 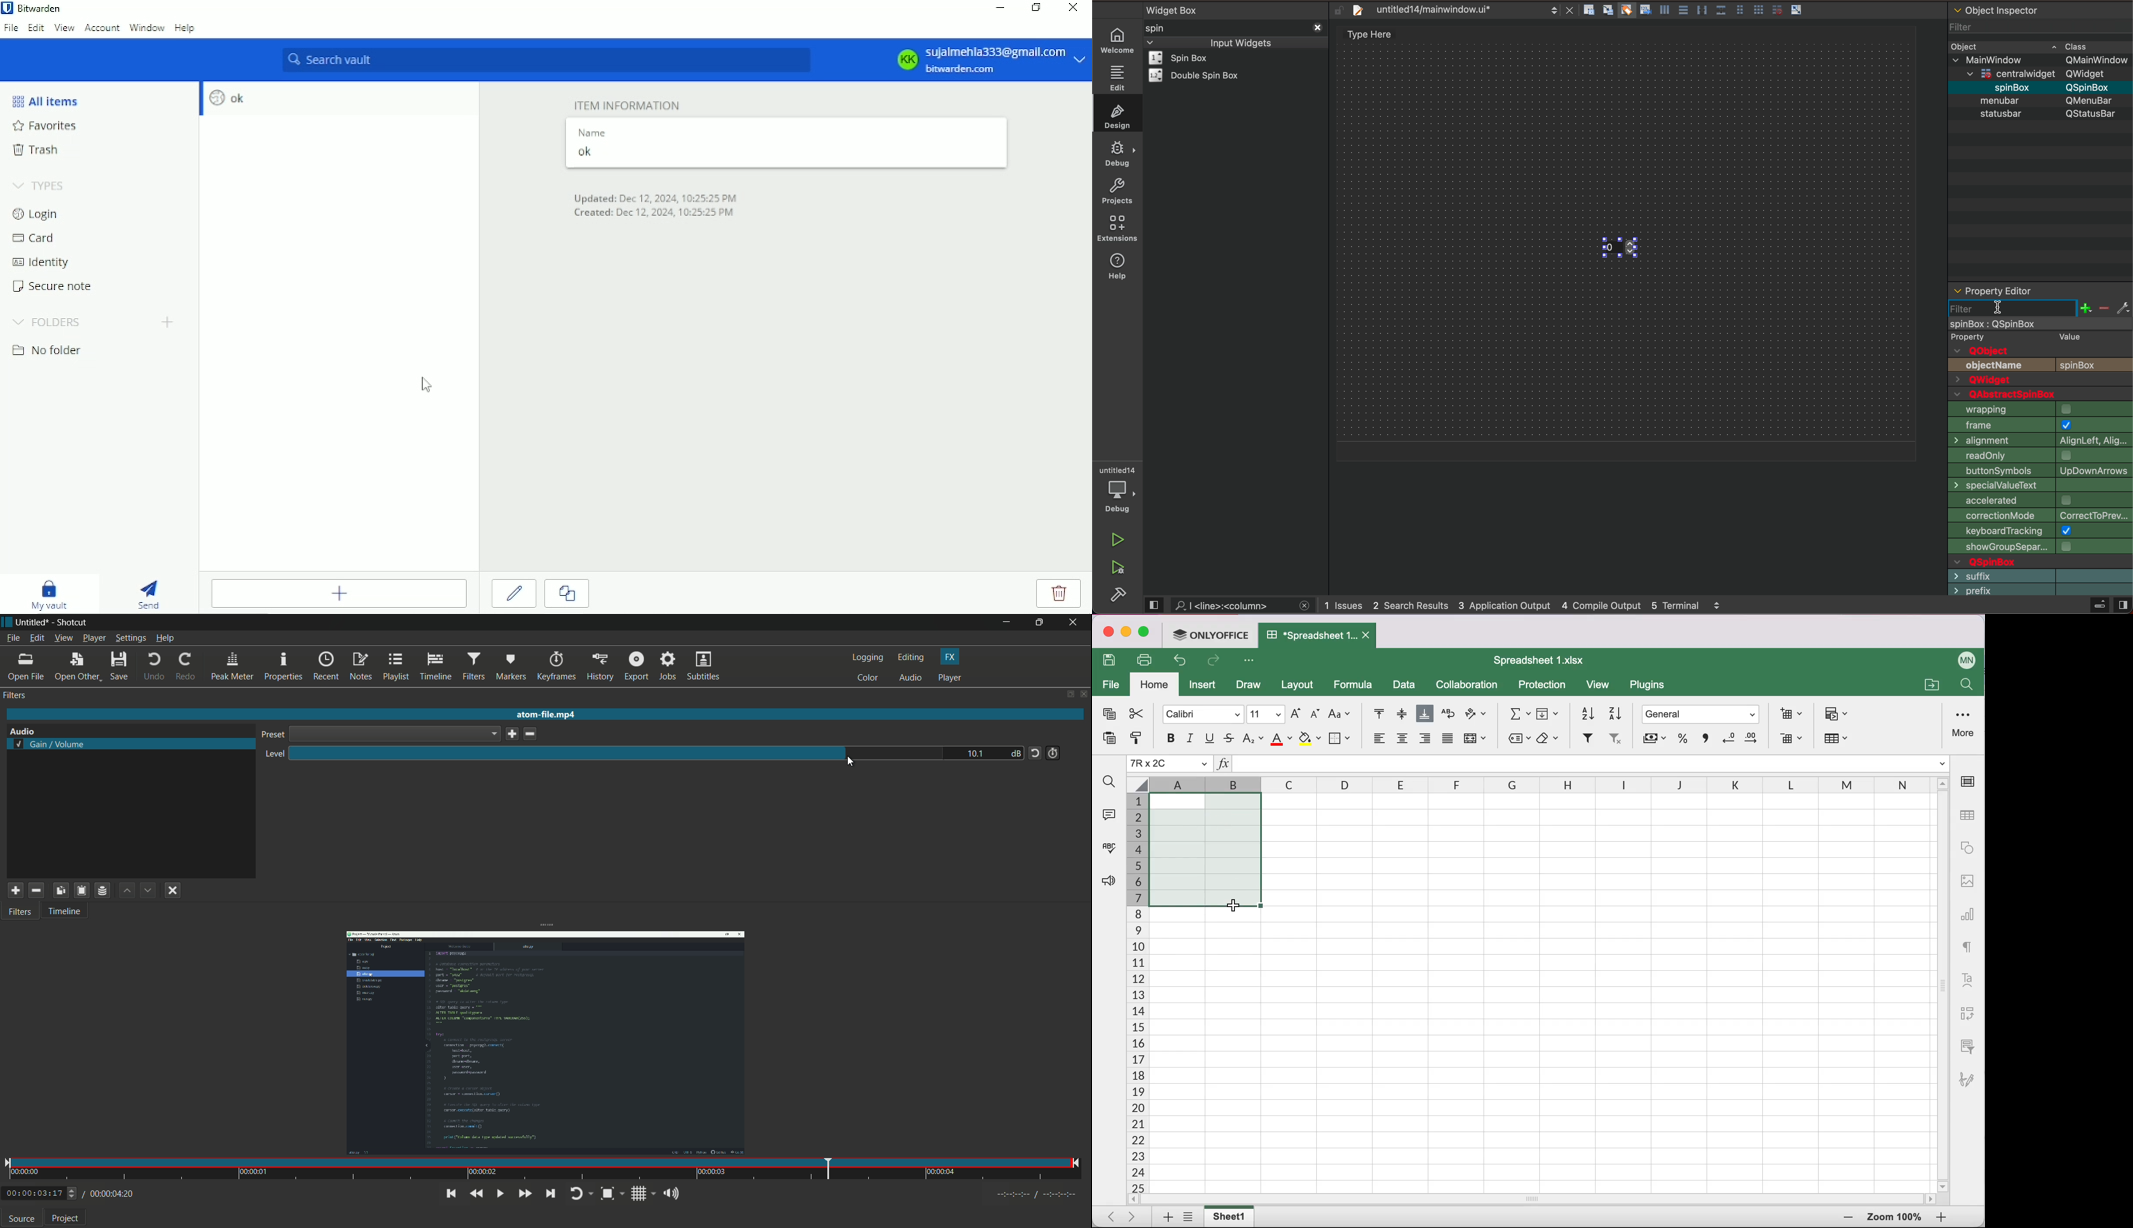 I want to click on Window, so click(x=147, y=27).